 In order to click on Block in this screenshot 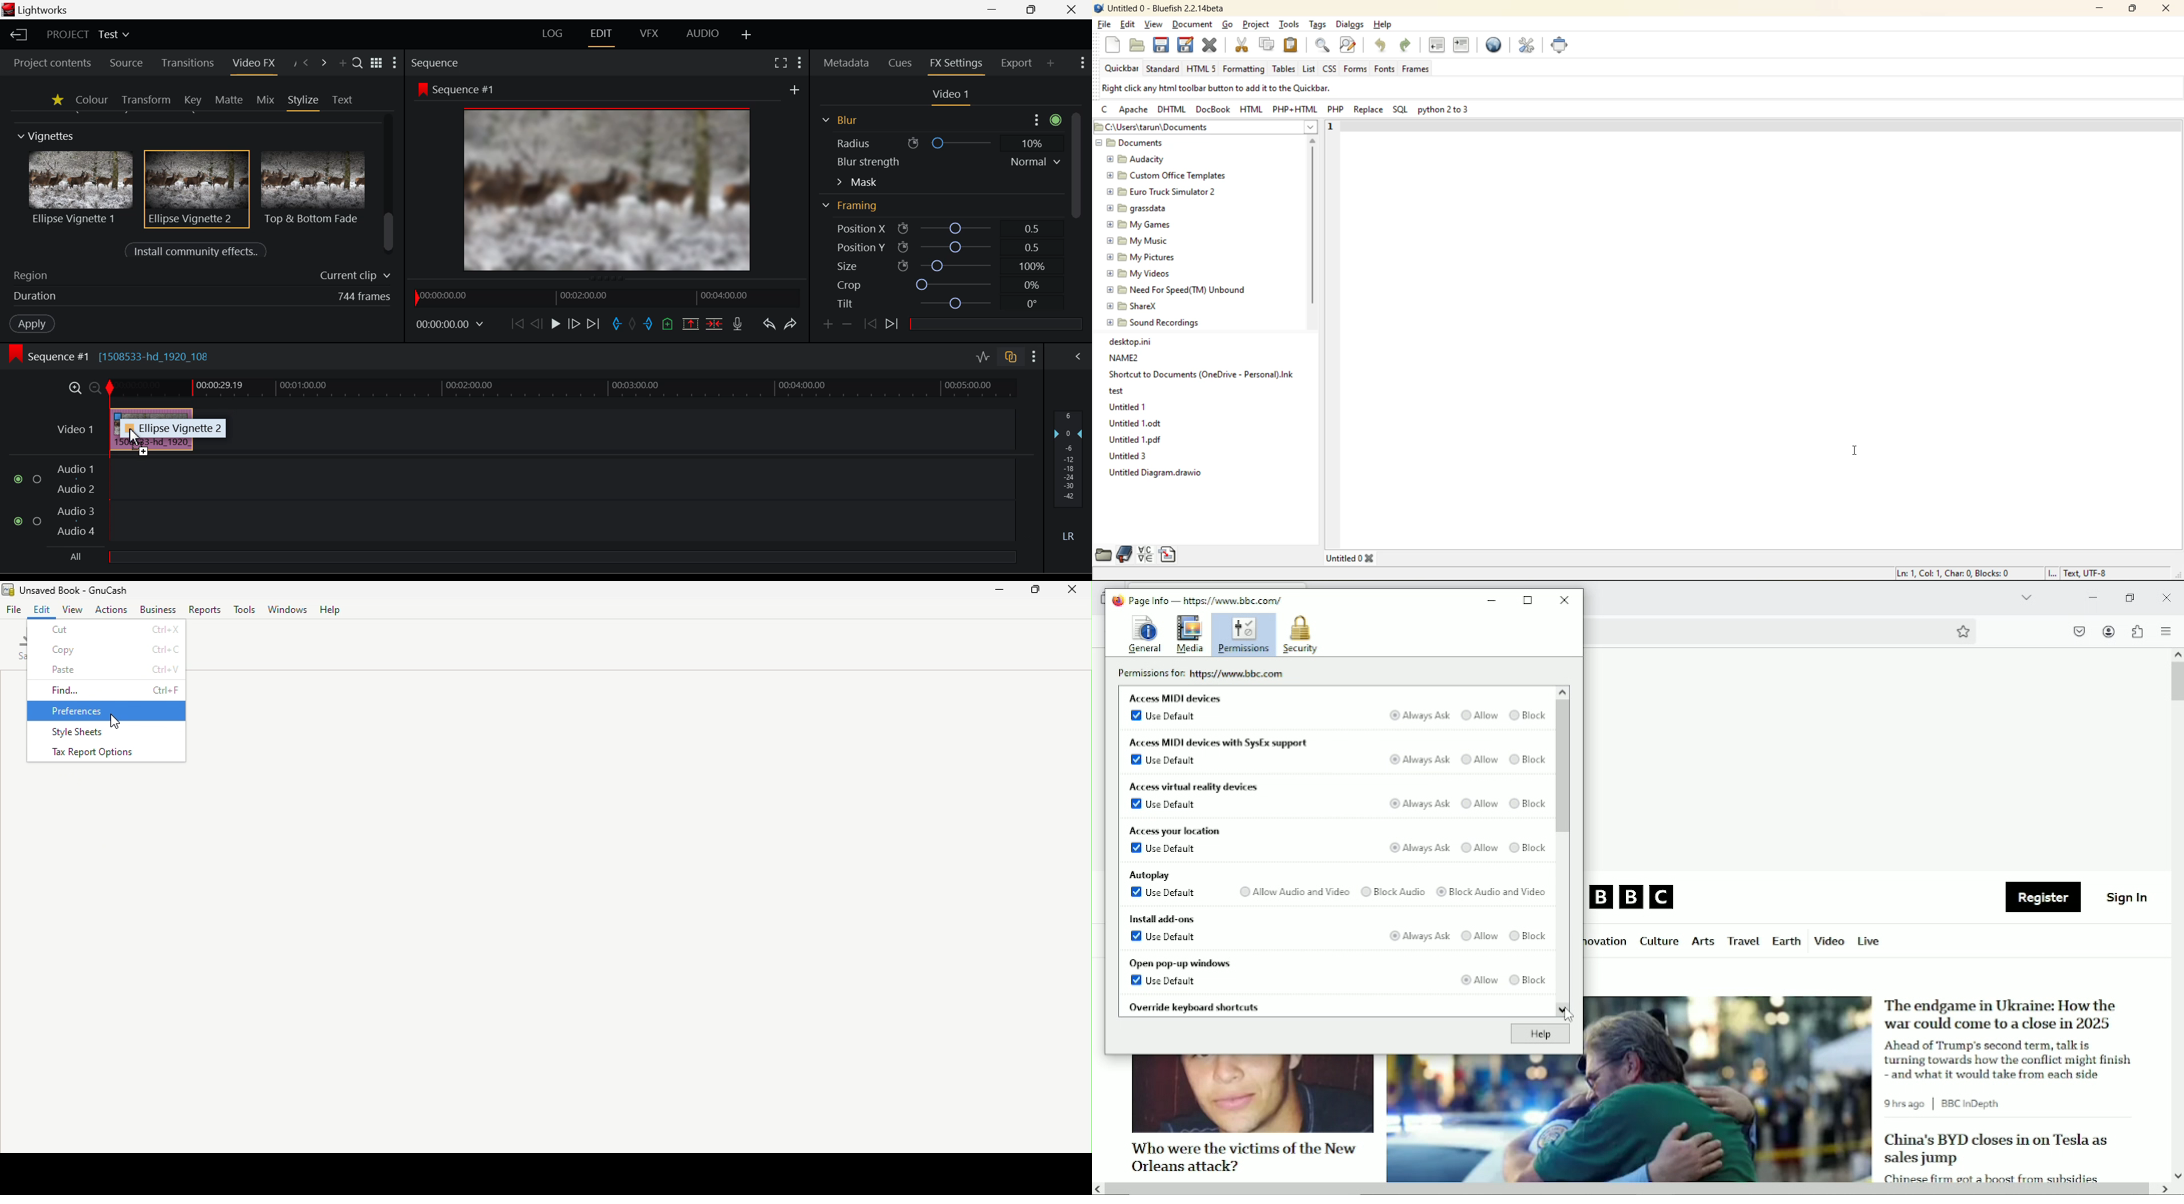, I will do `click(1528, 759)`.